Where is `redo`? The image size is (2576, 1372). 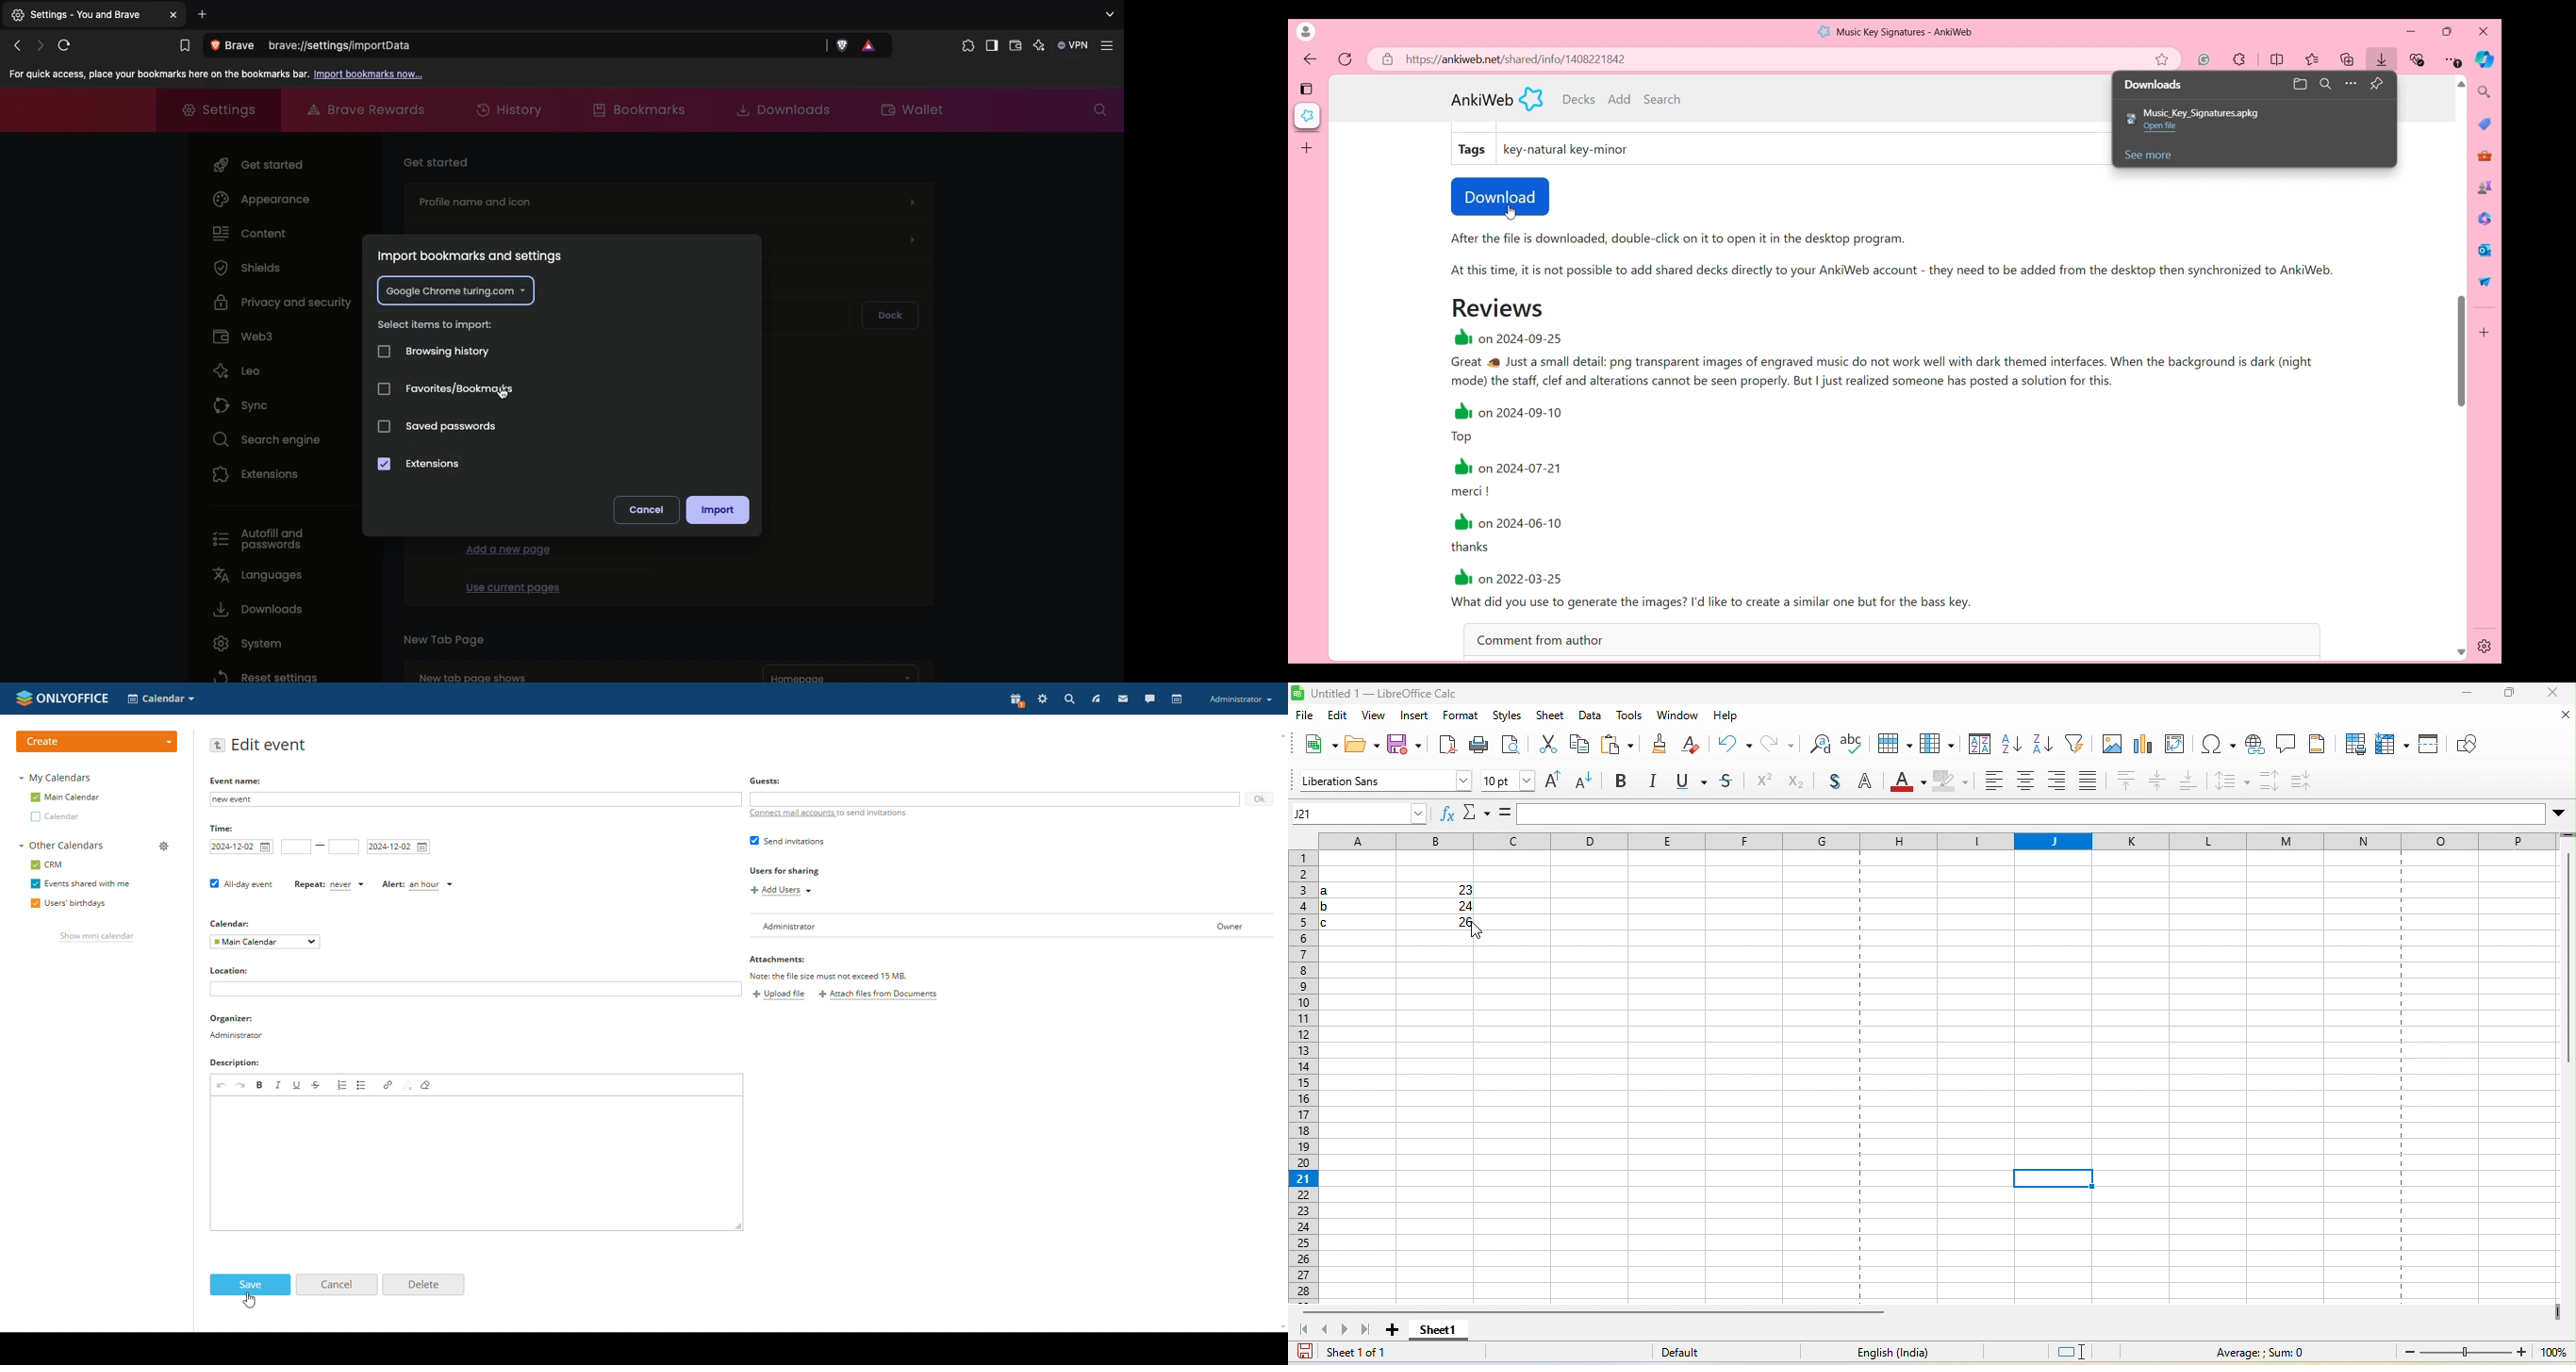 redo is located at coordinates (240, 1084).